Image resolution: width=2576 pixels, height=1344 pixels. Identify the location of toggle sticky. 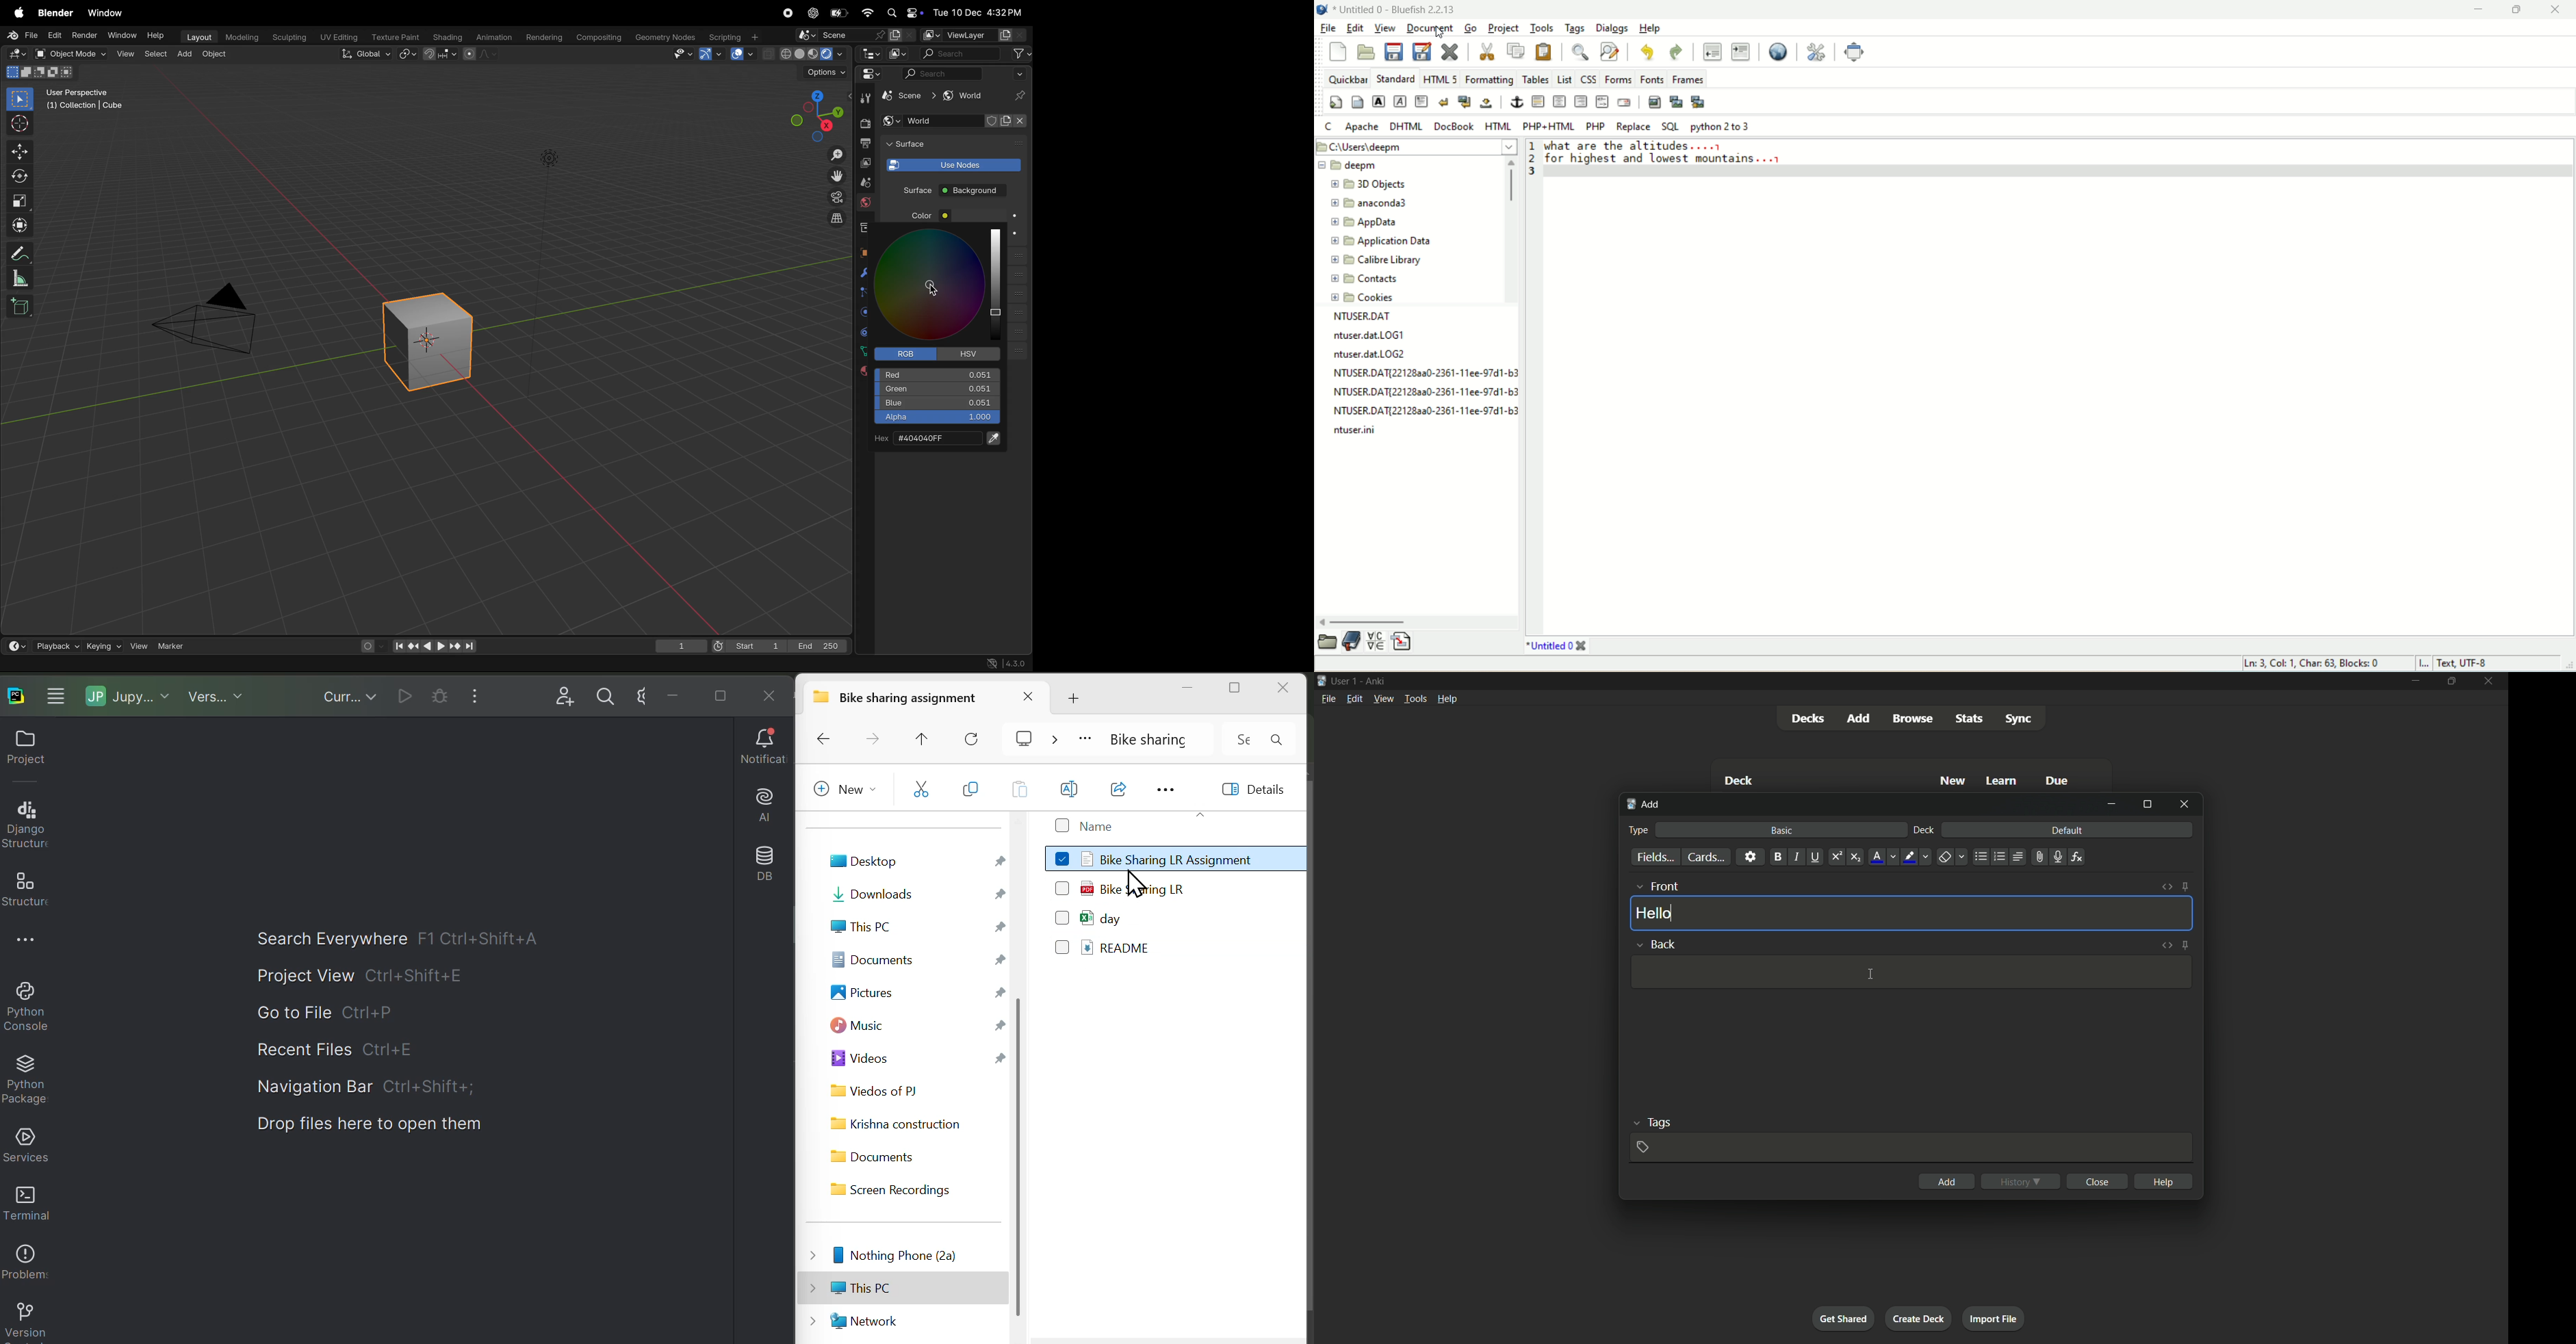
(2185, 946).